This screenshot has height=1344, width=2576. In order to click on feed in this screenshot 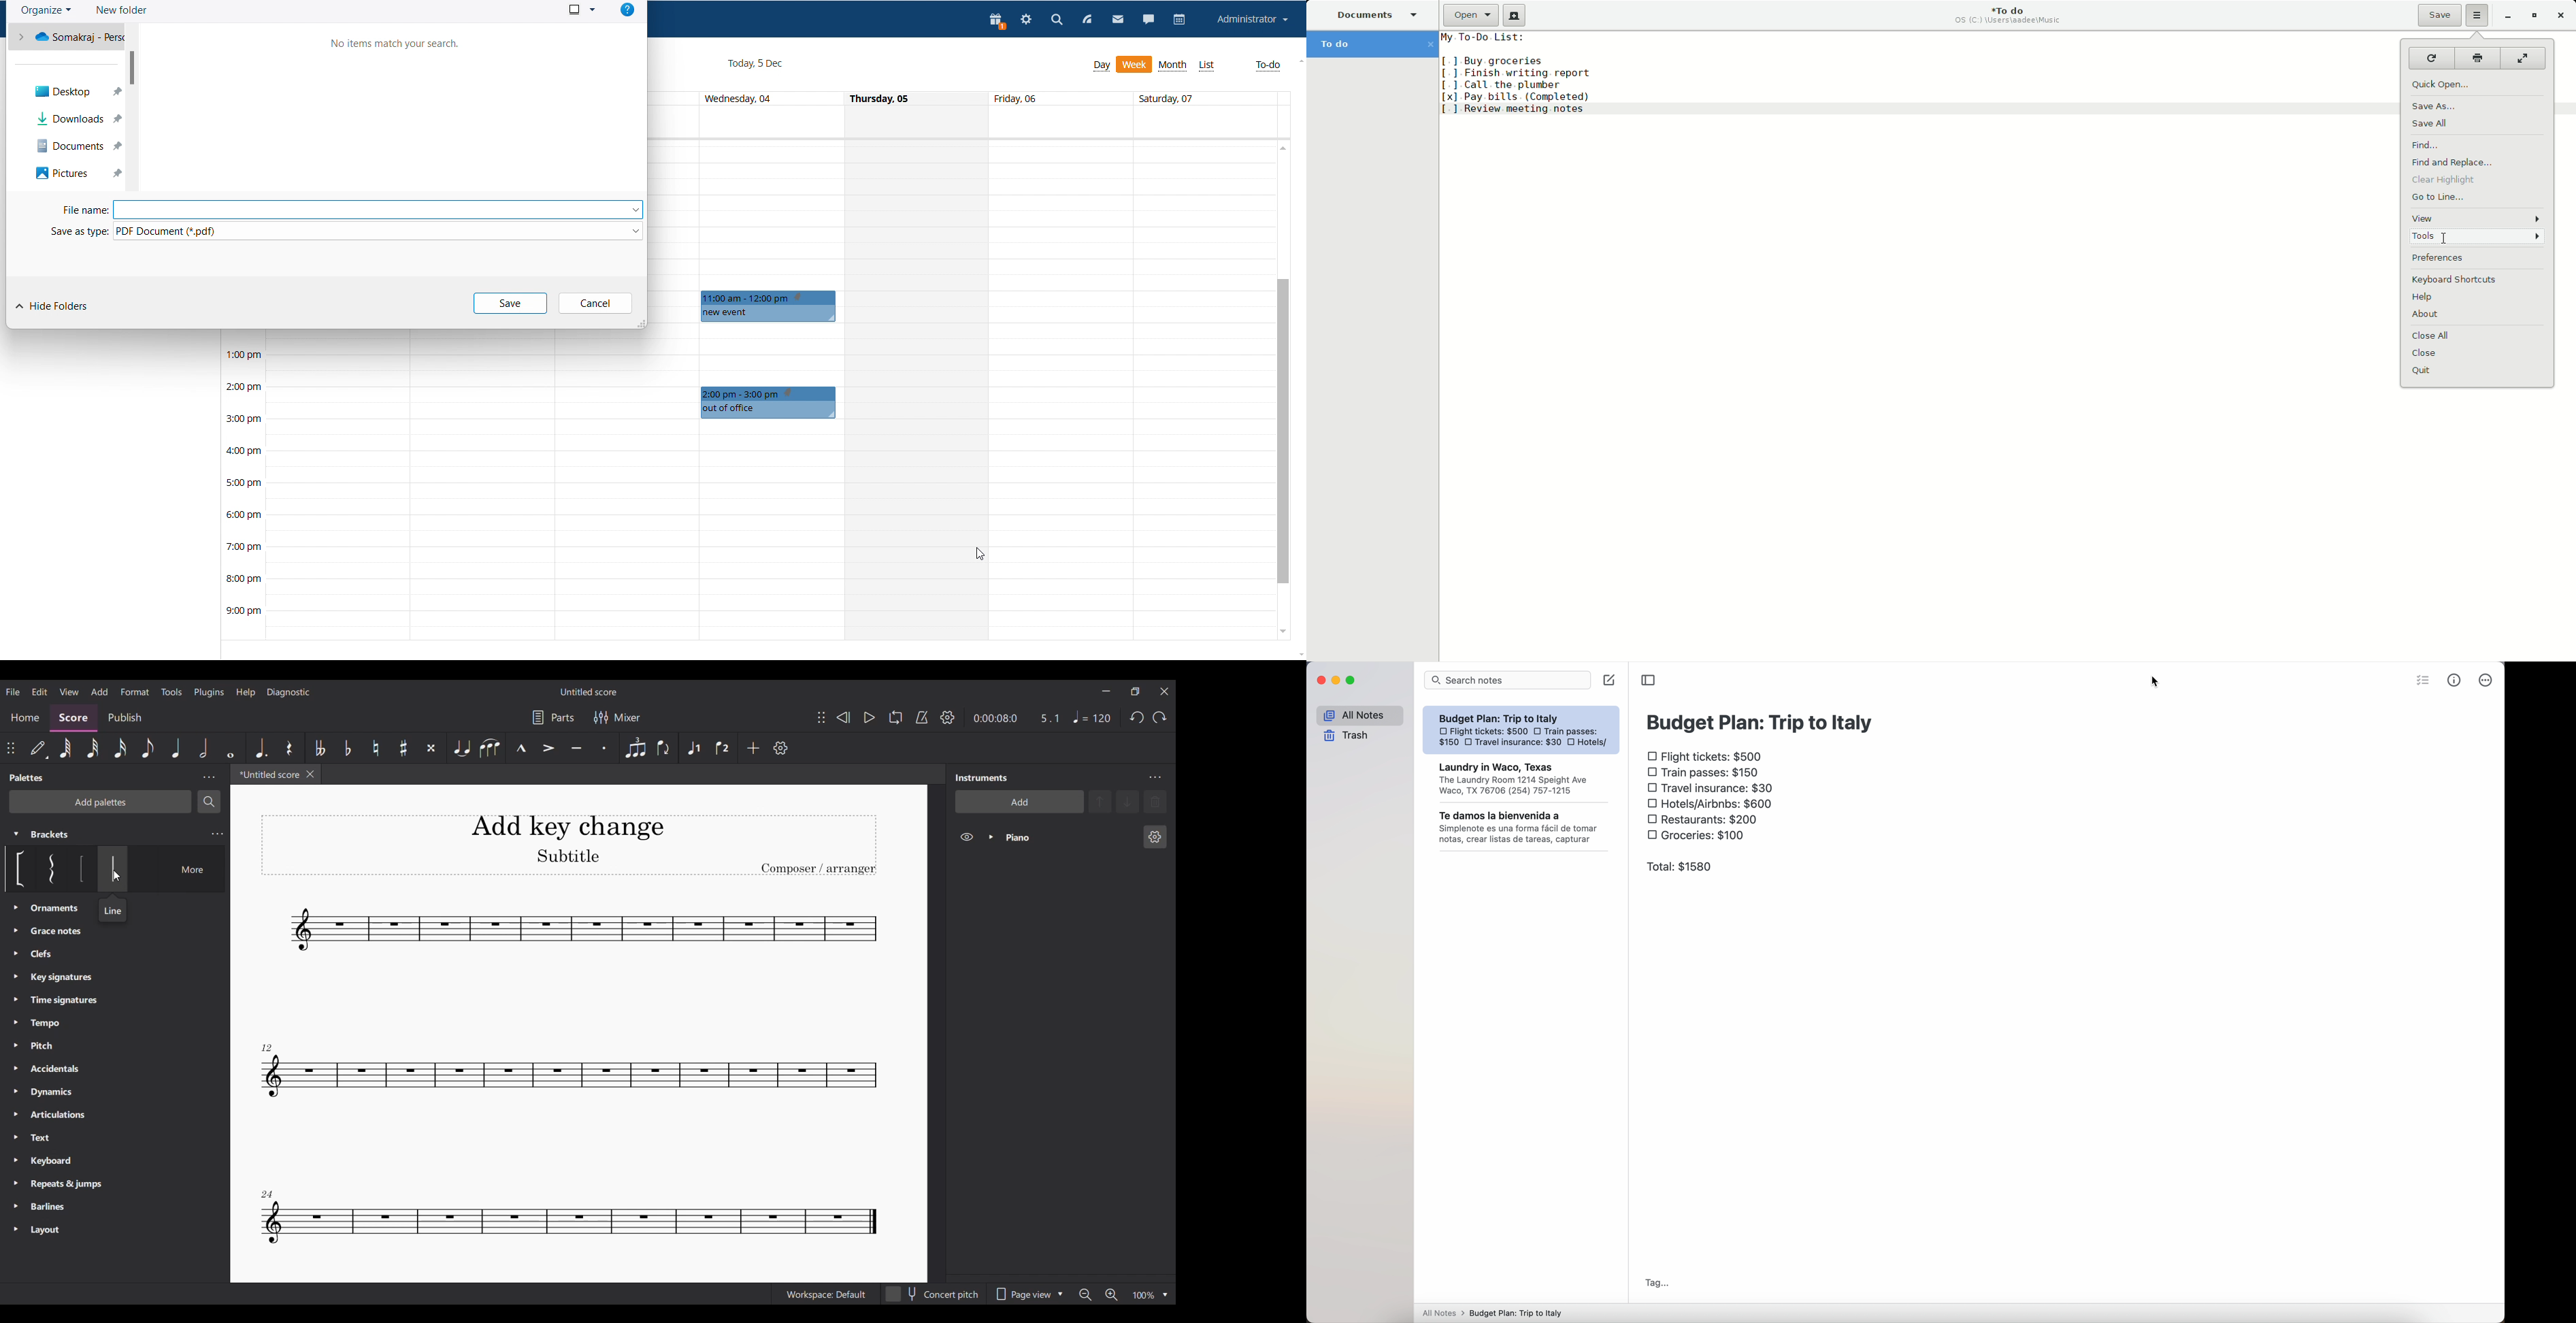, I will do `click(1087, 20)`.